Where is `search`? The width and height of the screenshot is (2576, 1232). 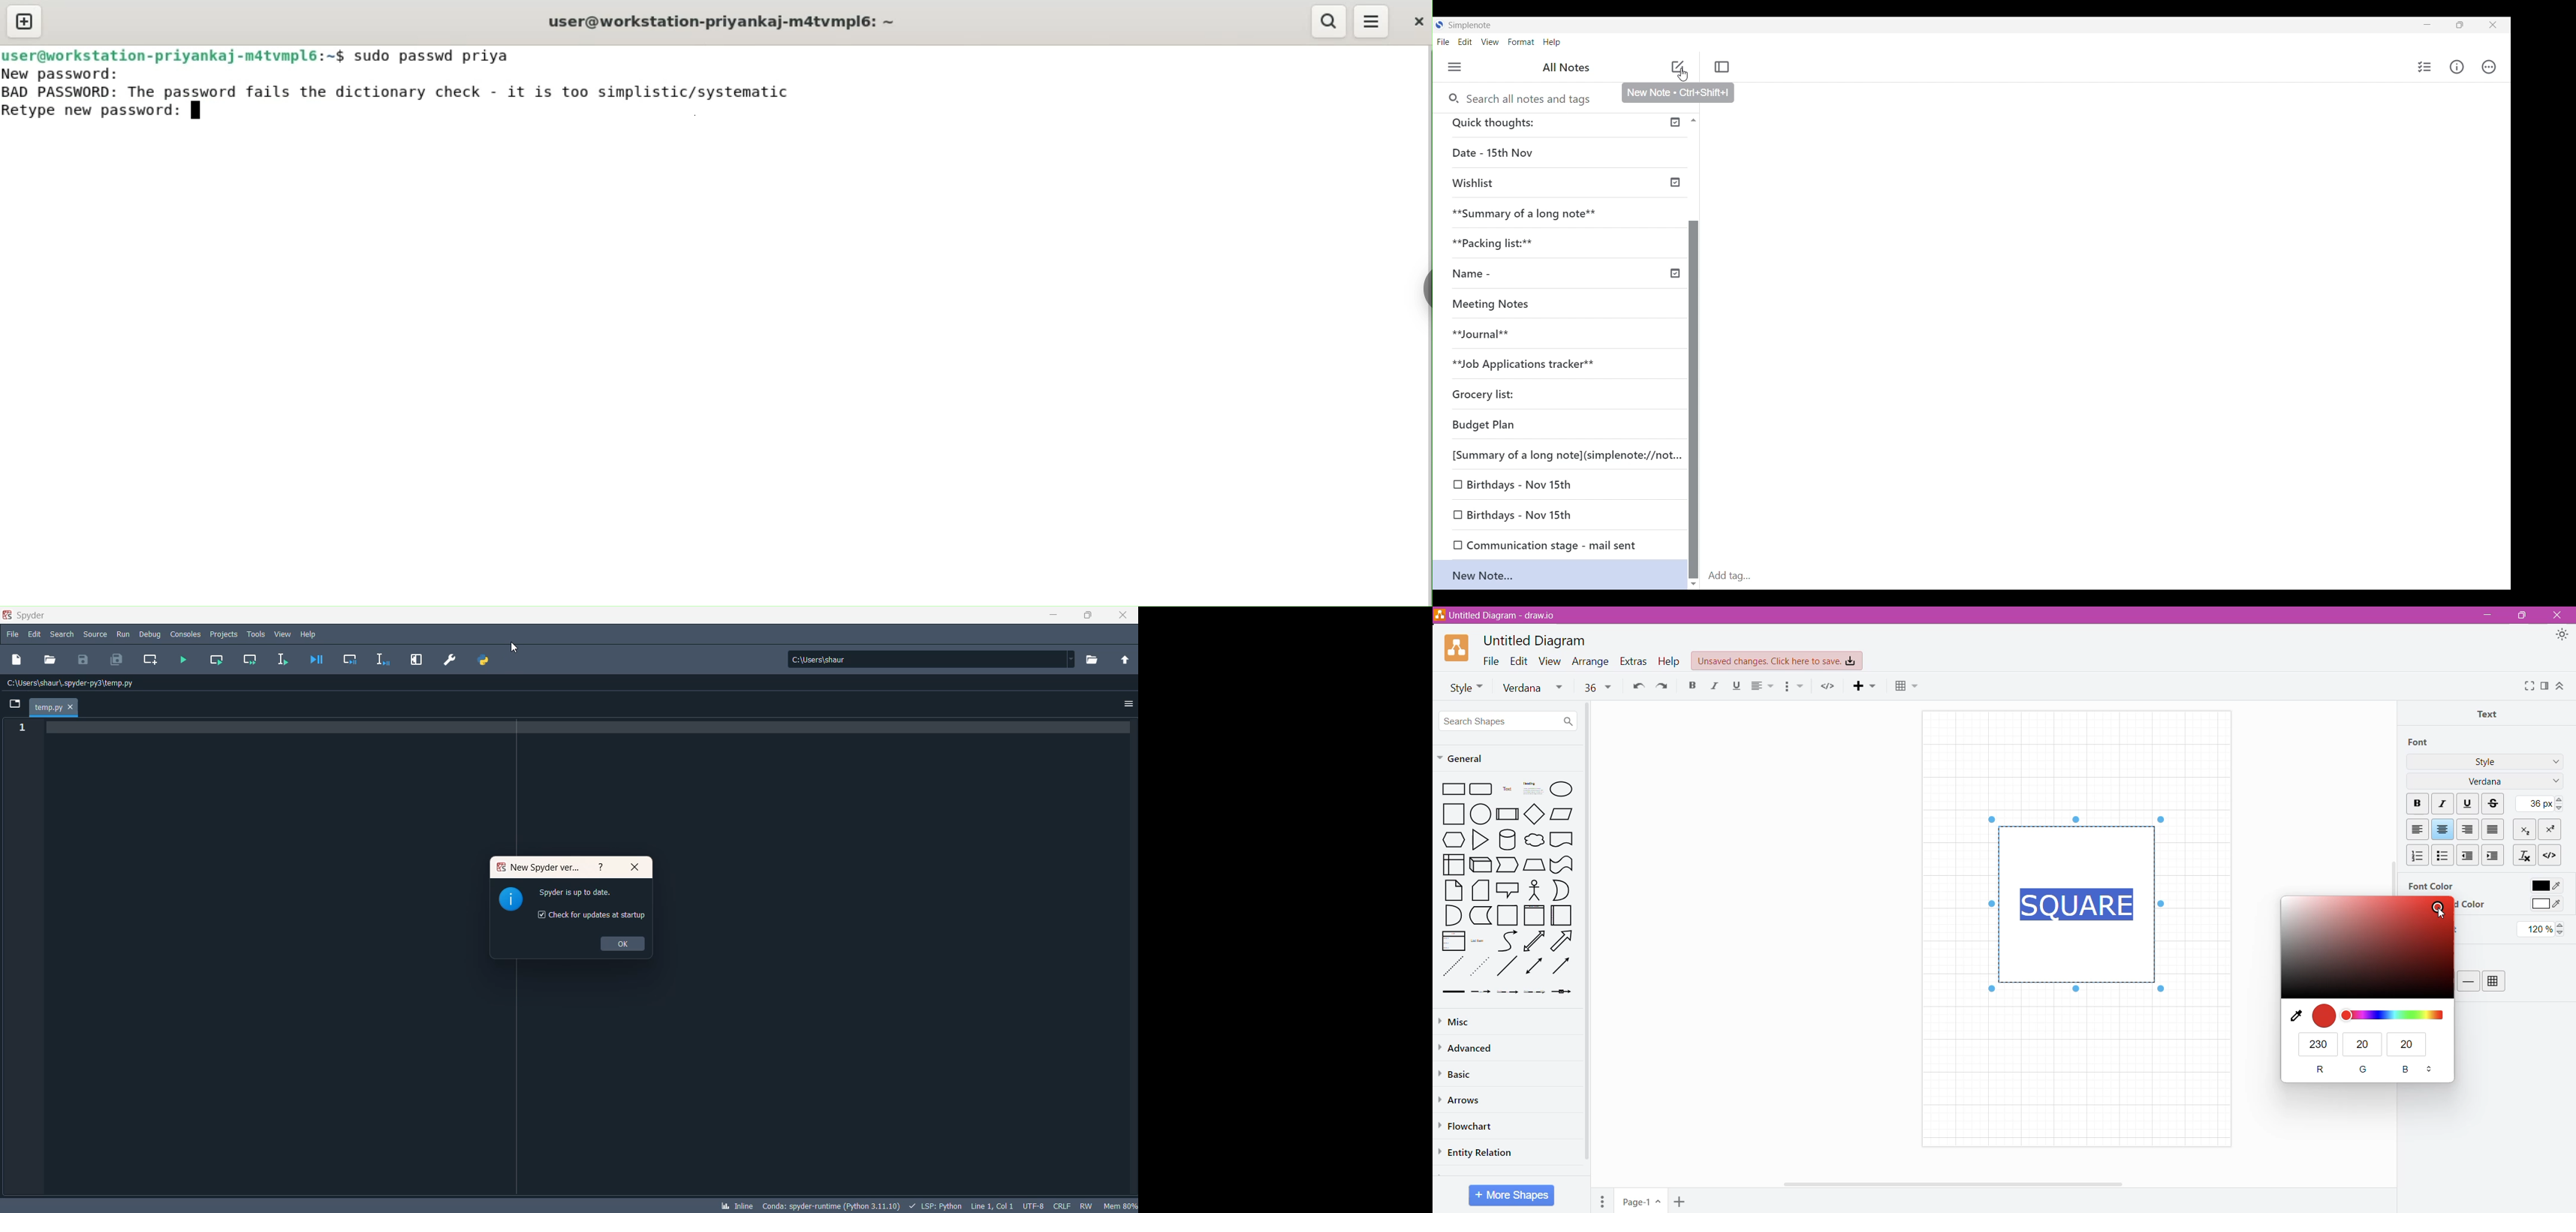 search is located at coordinates (62, 636).